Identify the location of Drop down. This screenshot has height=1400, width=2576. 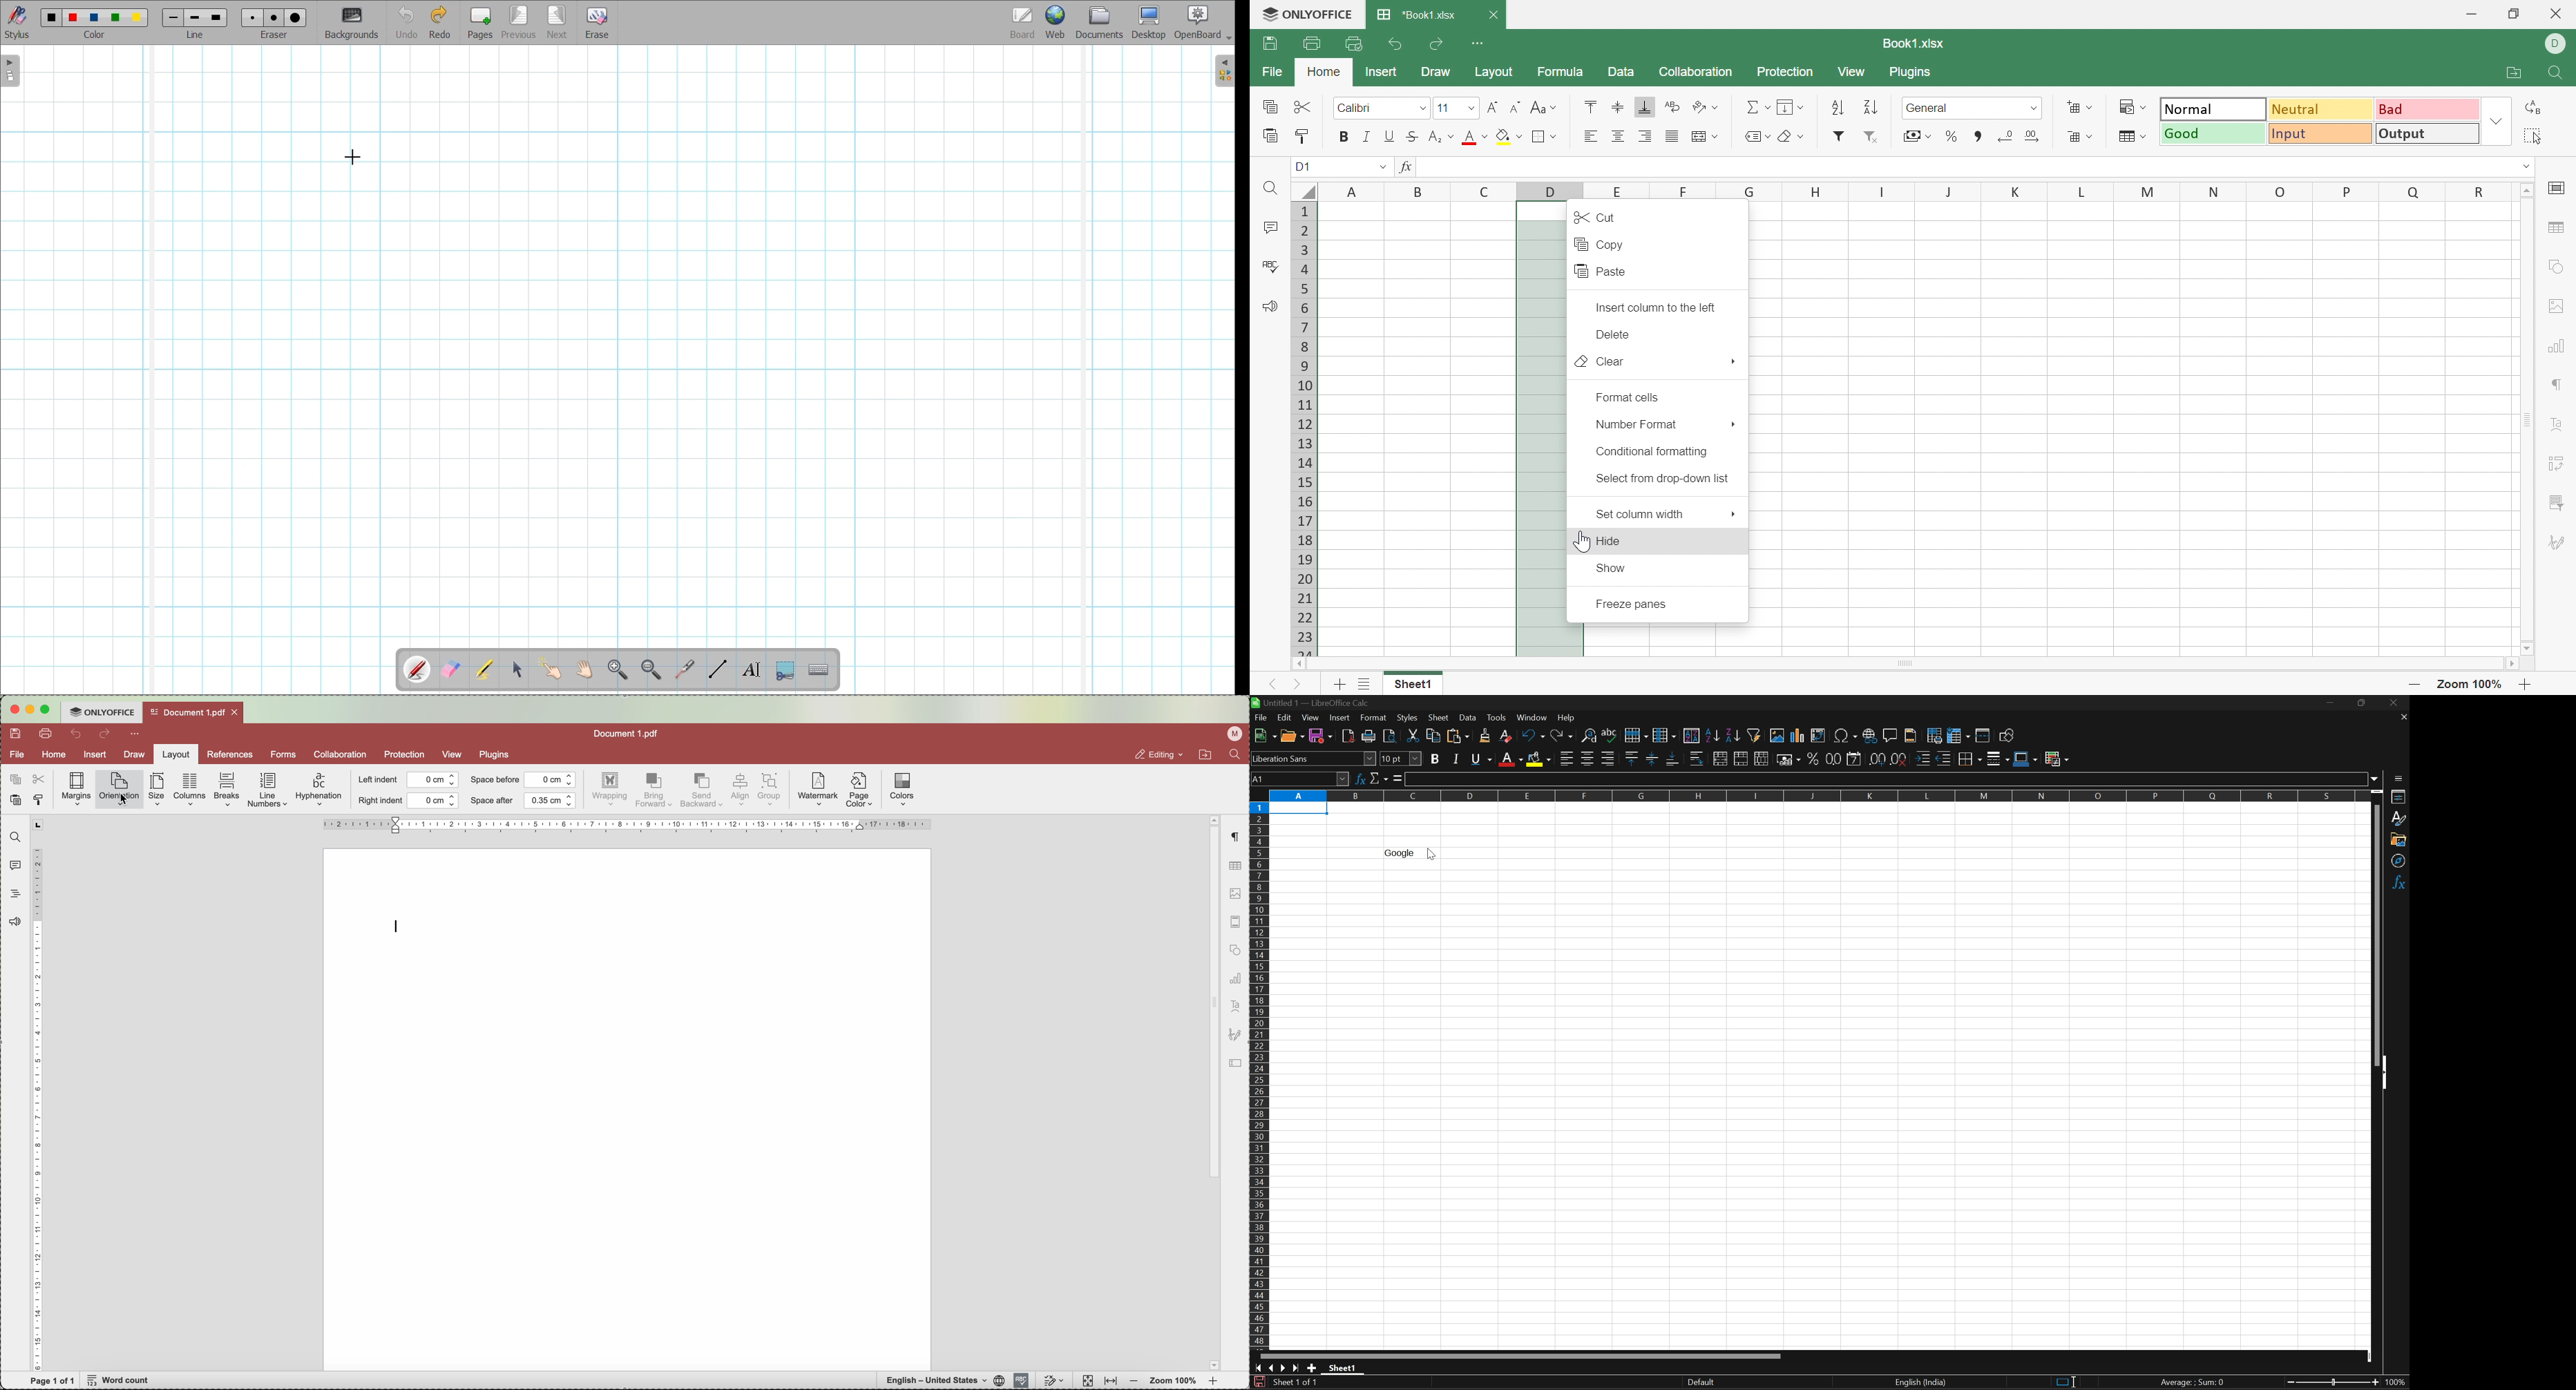
(2376, 778).